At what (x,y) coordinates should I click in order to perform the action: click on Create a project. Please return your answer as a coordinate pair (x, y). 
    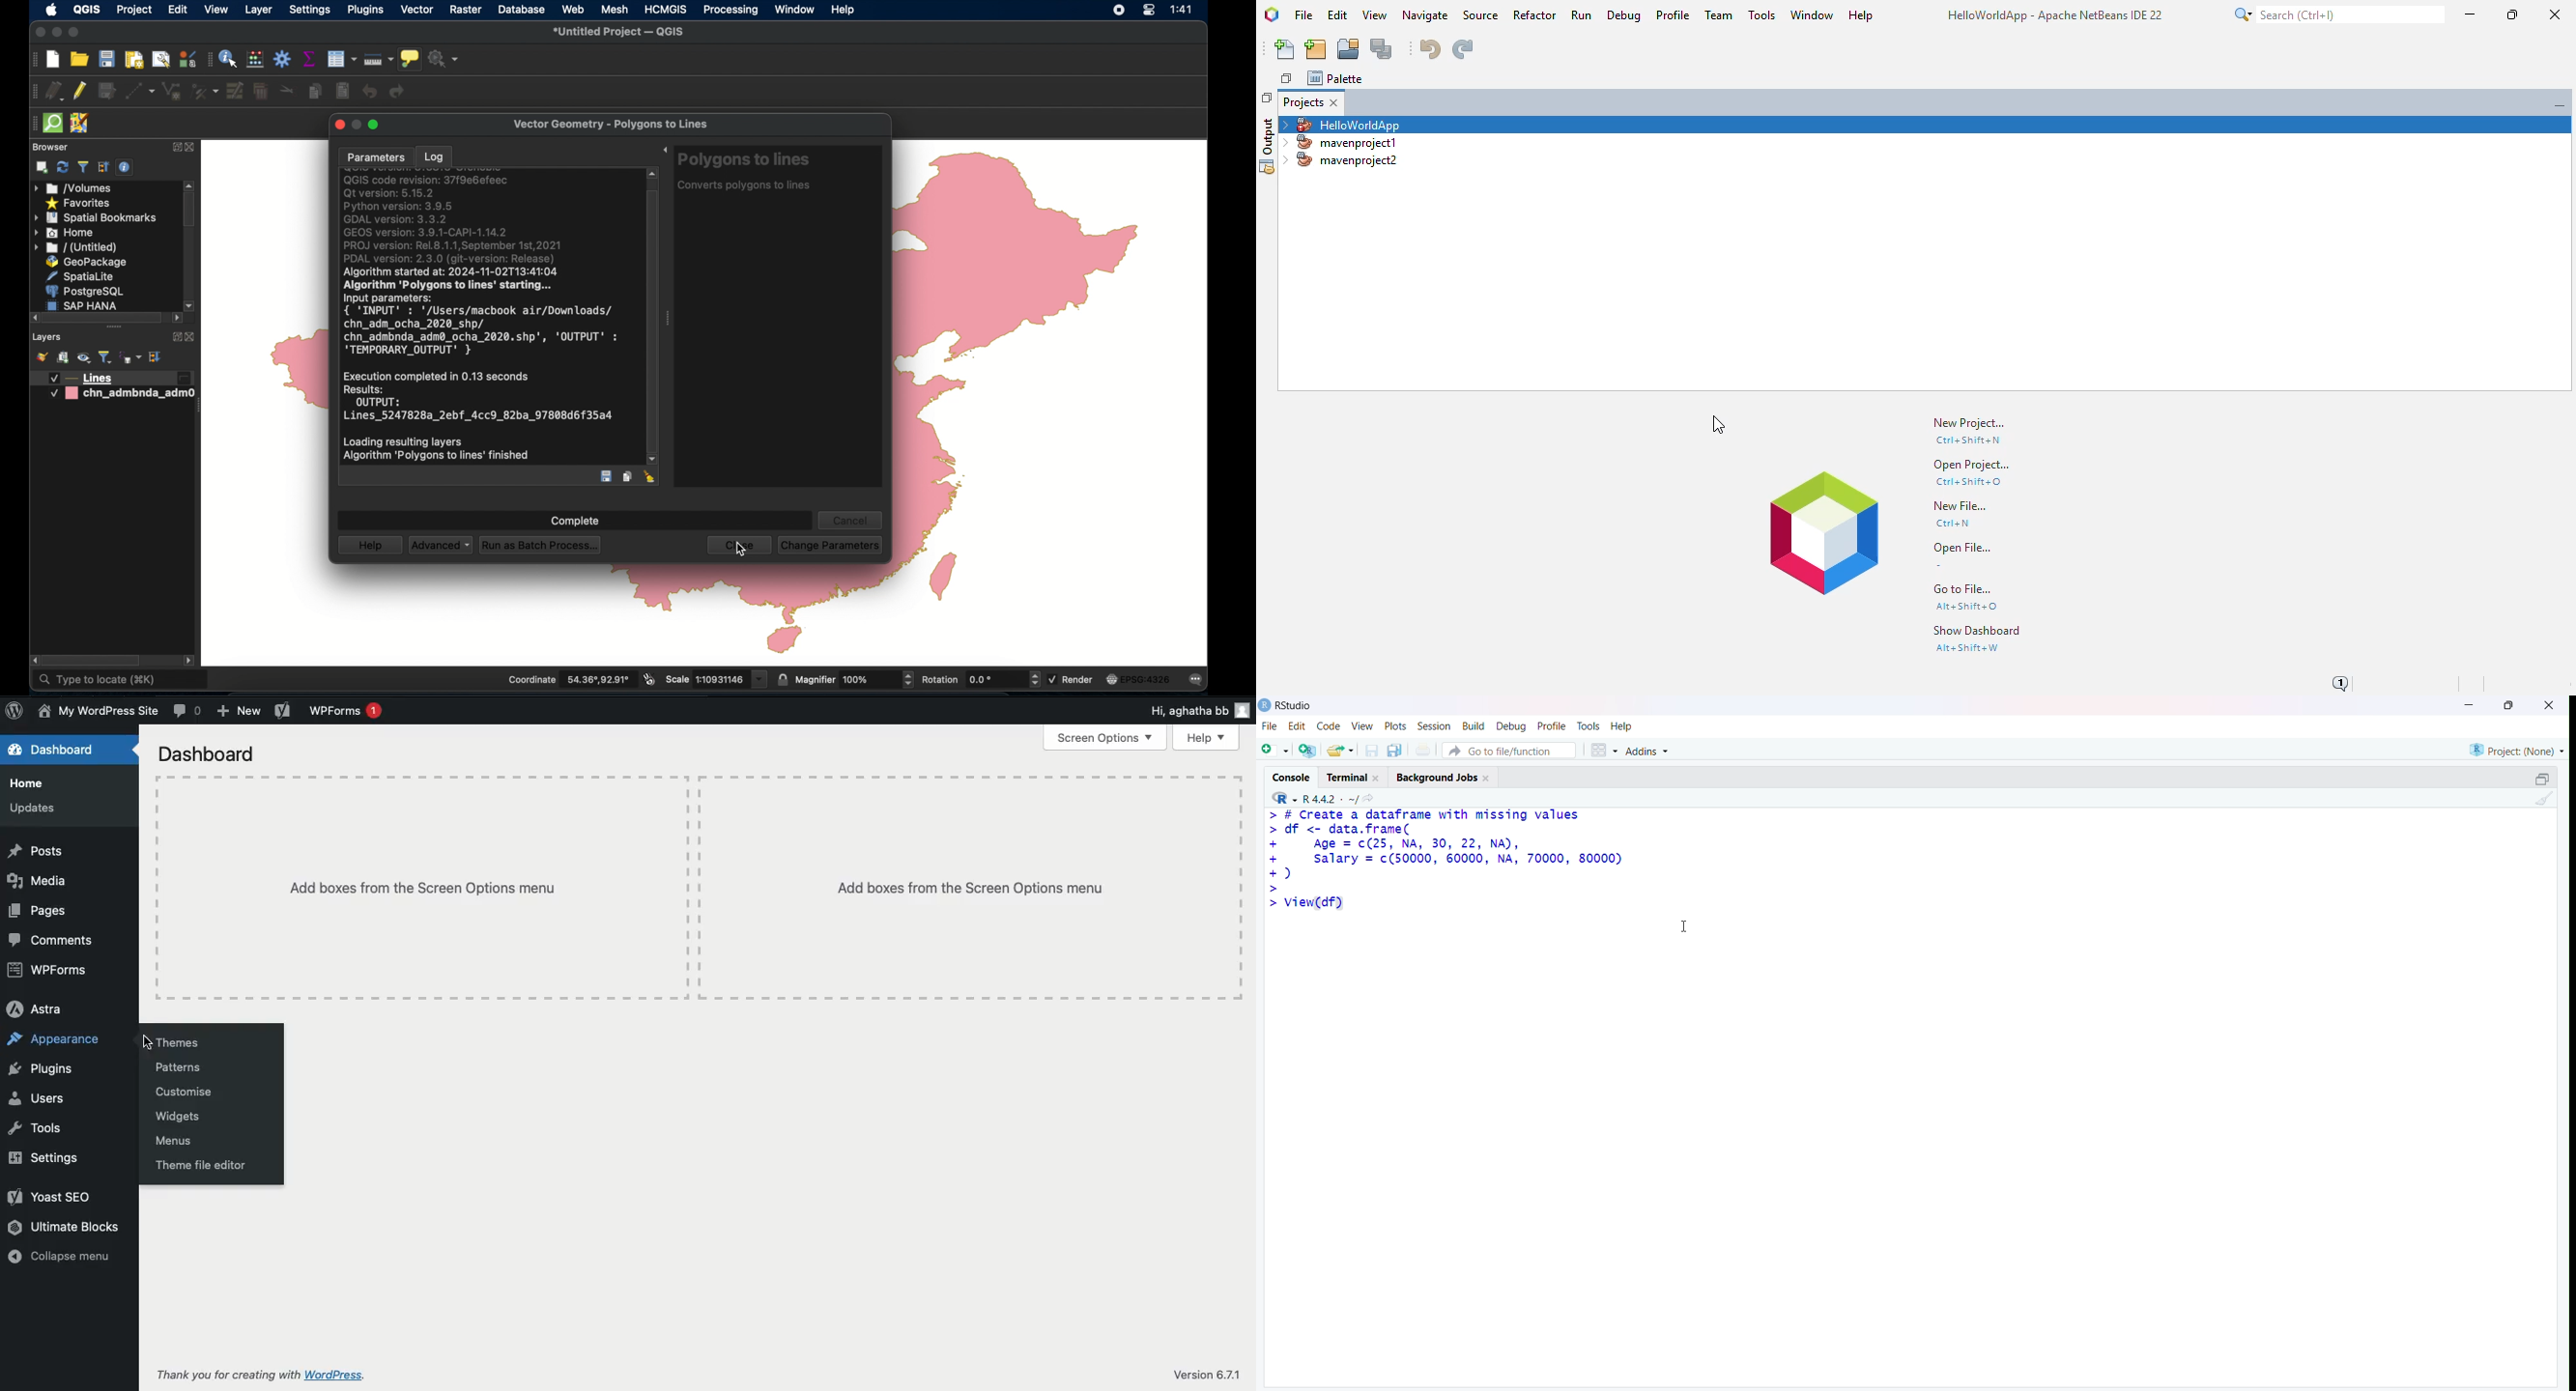
    Looking at the image, I should click on (1308, 749).